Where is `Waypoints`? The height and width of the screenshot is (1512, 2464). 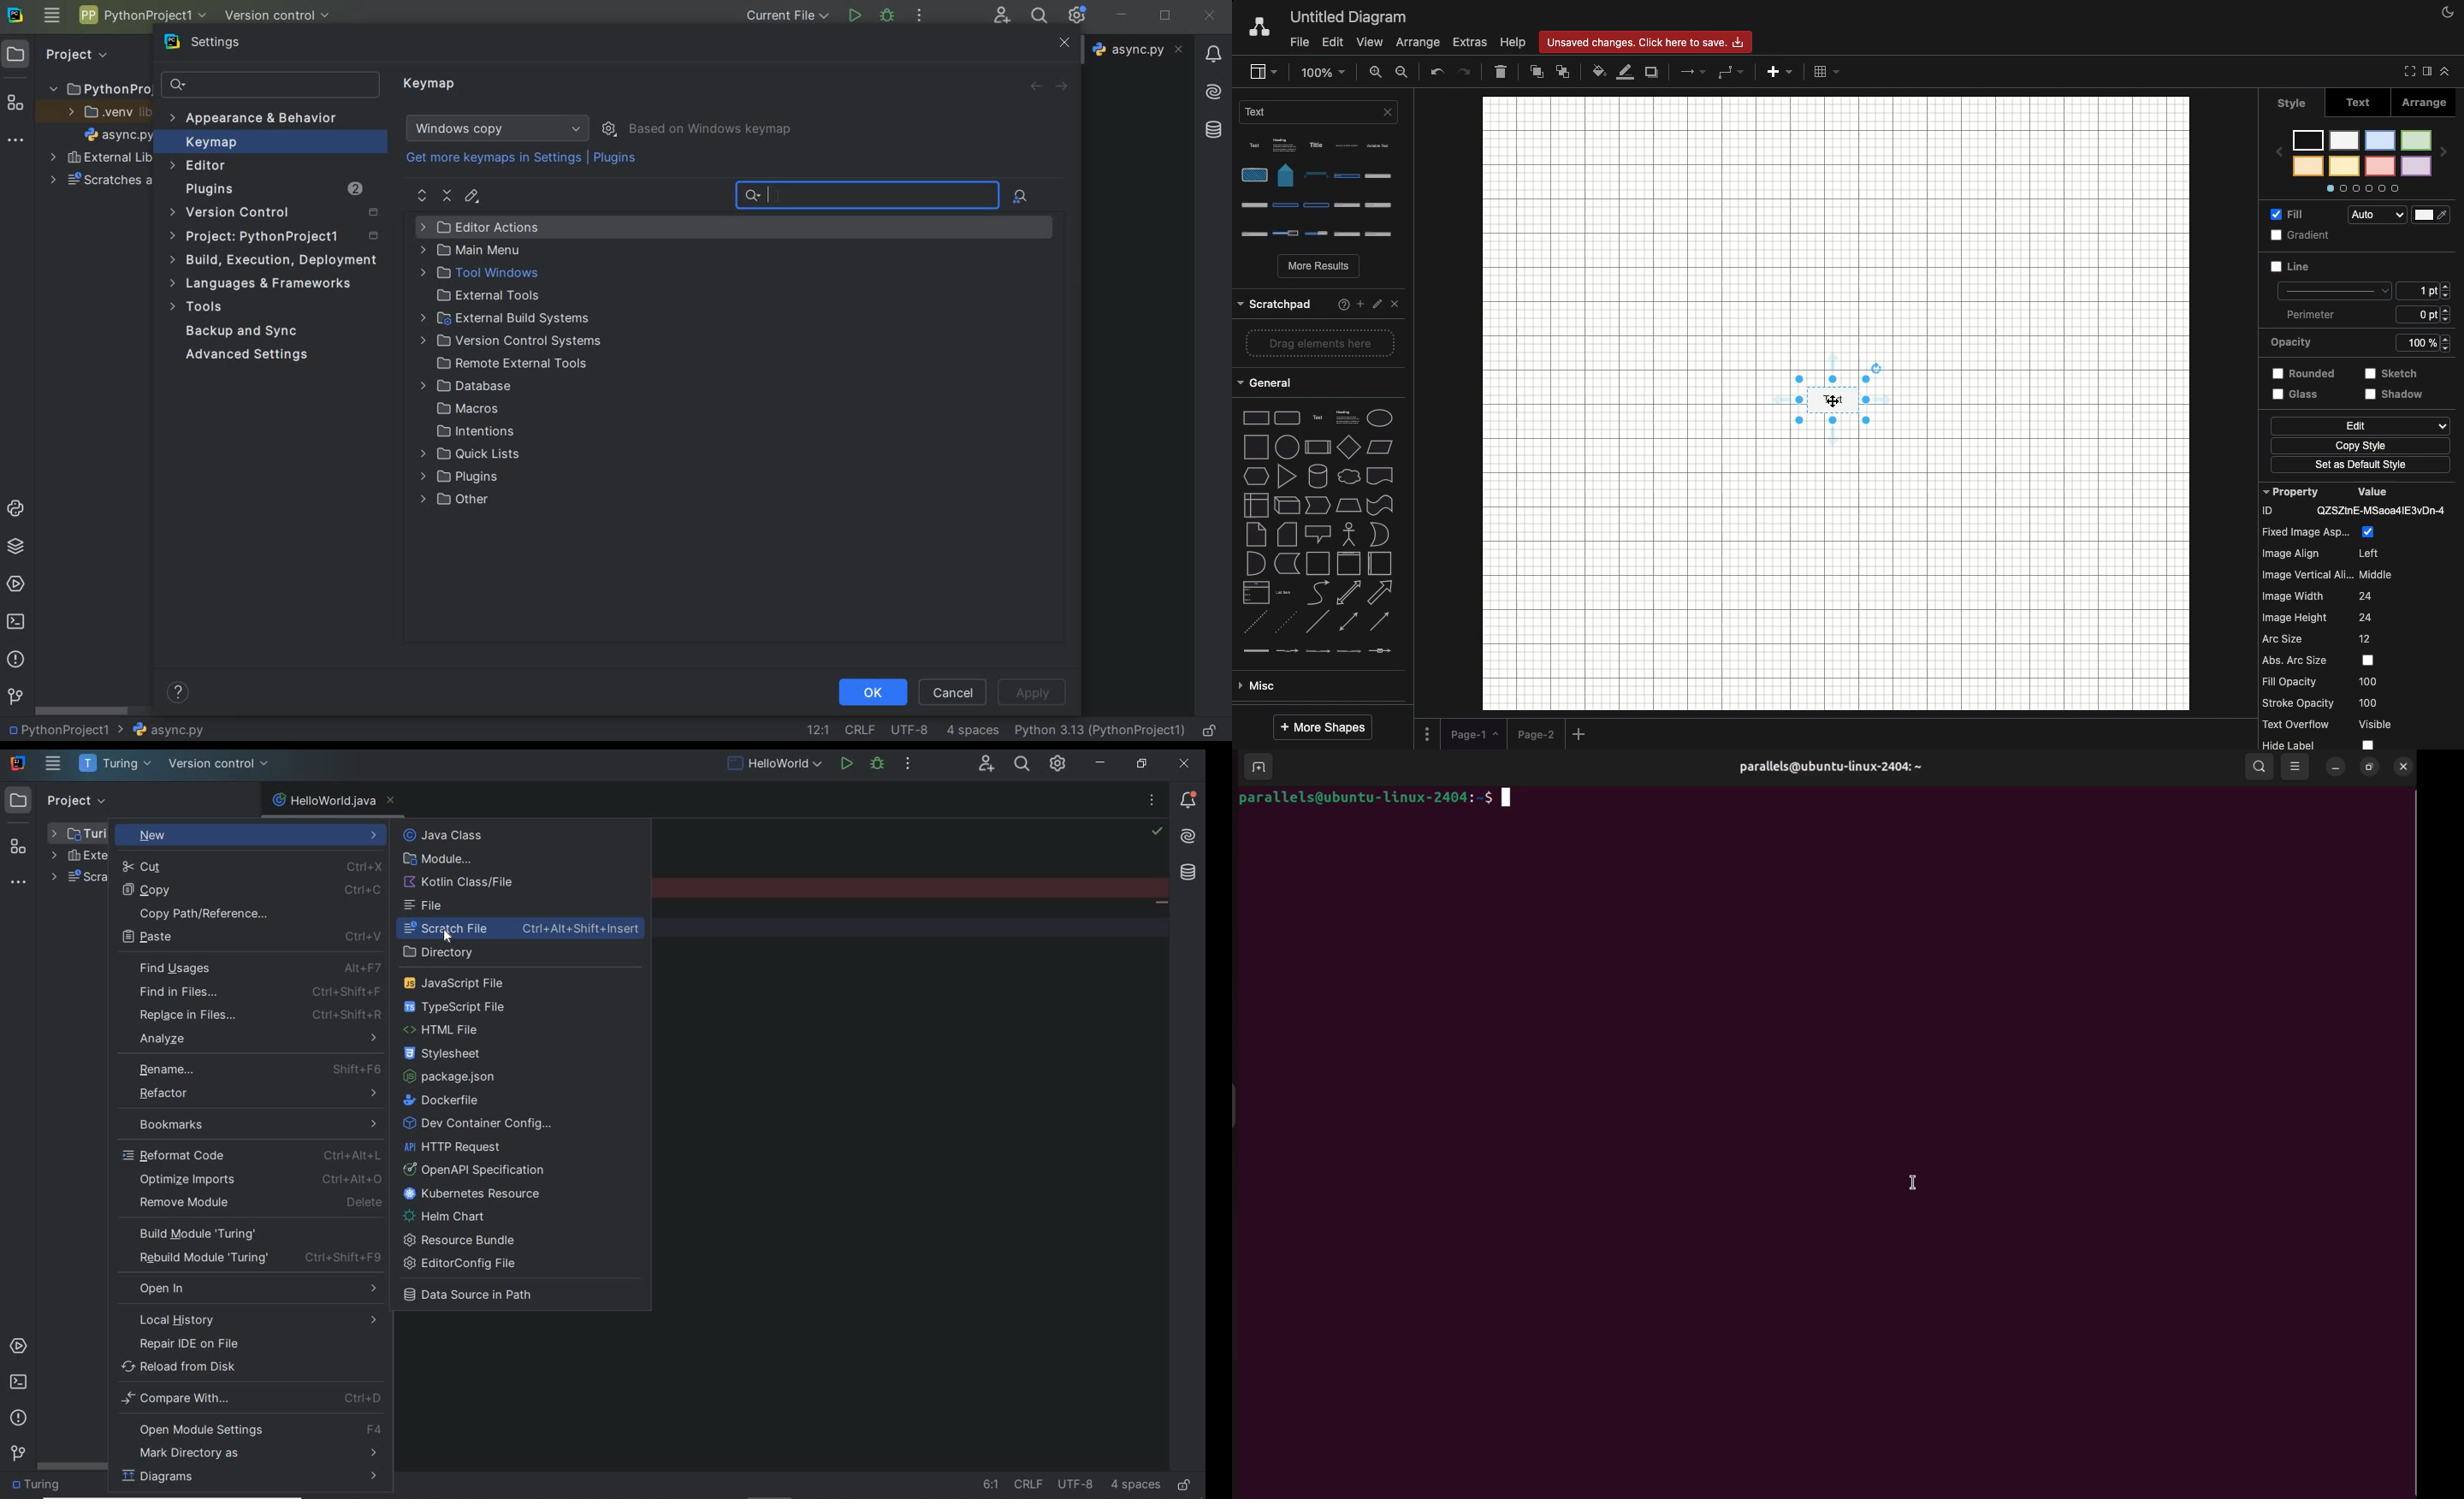 Waypoints is located at coordinates (1731, 73).